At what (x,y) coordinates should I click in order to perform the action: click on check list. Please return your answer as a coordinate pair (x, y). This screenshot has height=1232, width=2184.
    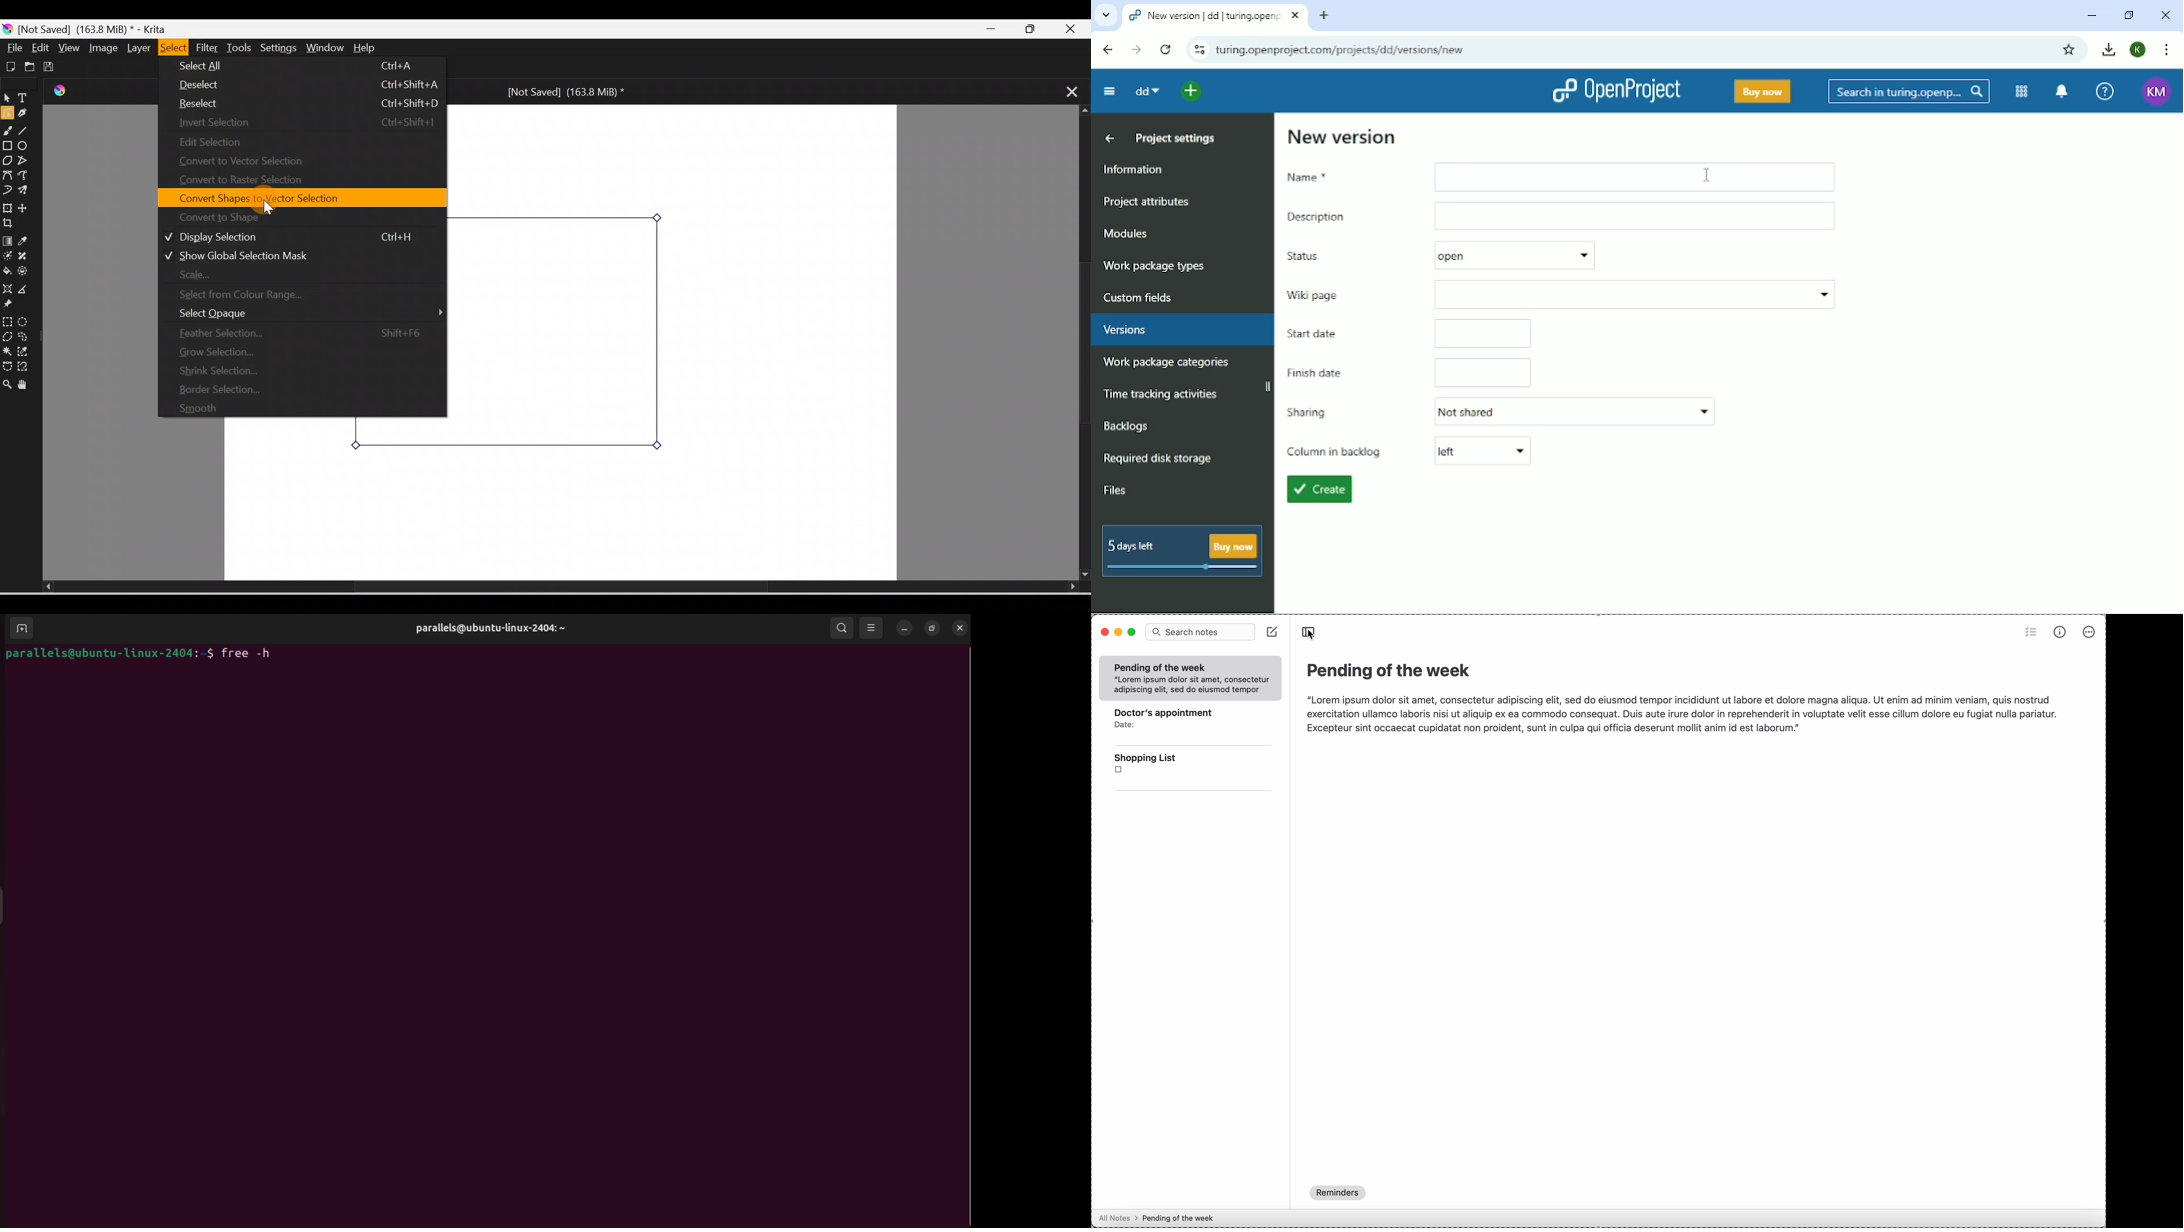
    Looking at the image, I should click on (2030, 633).